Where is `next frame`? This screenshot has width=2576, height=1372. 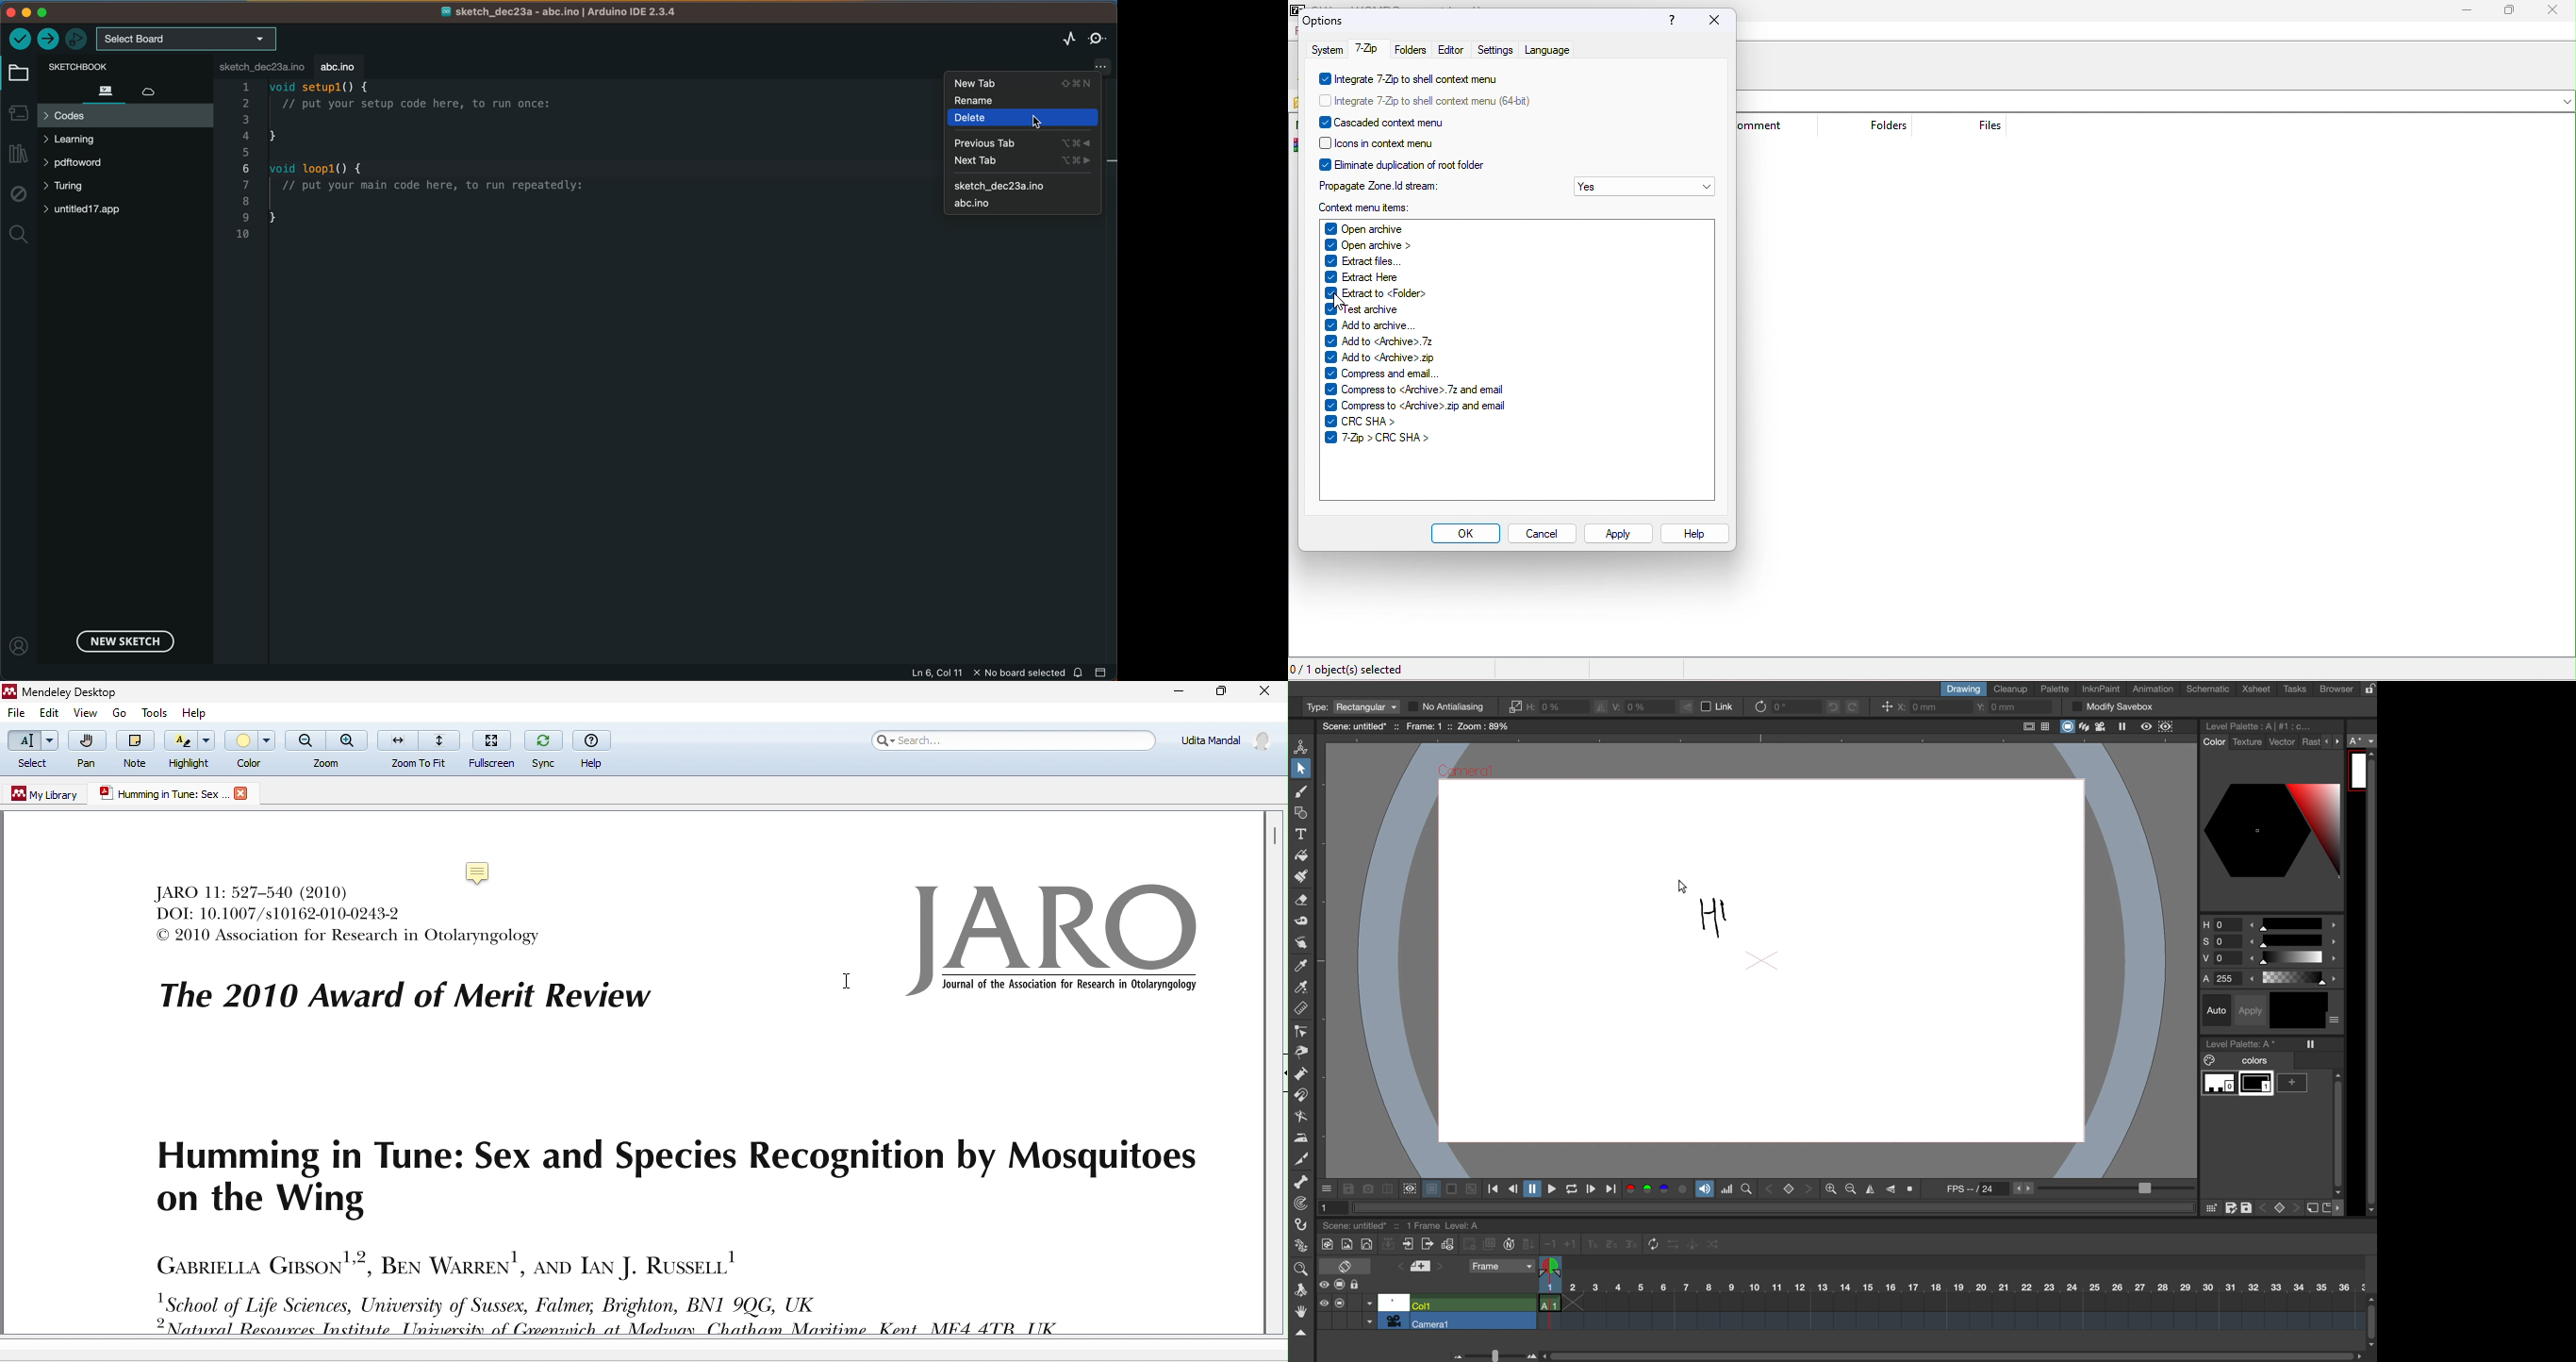
next frame is located at coordinates (1590, 1190).